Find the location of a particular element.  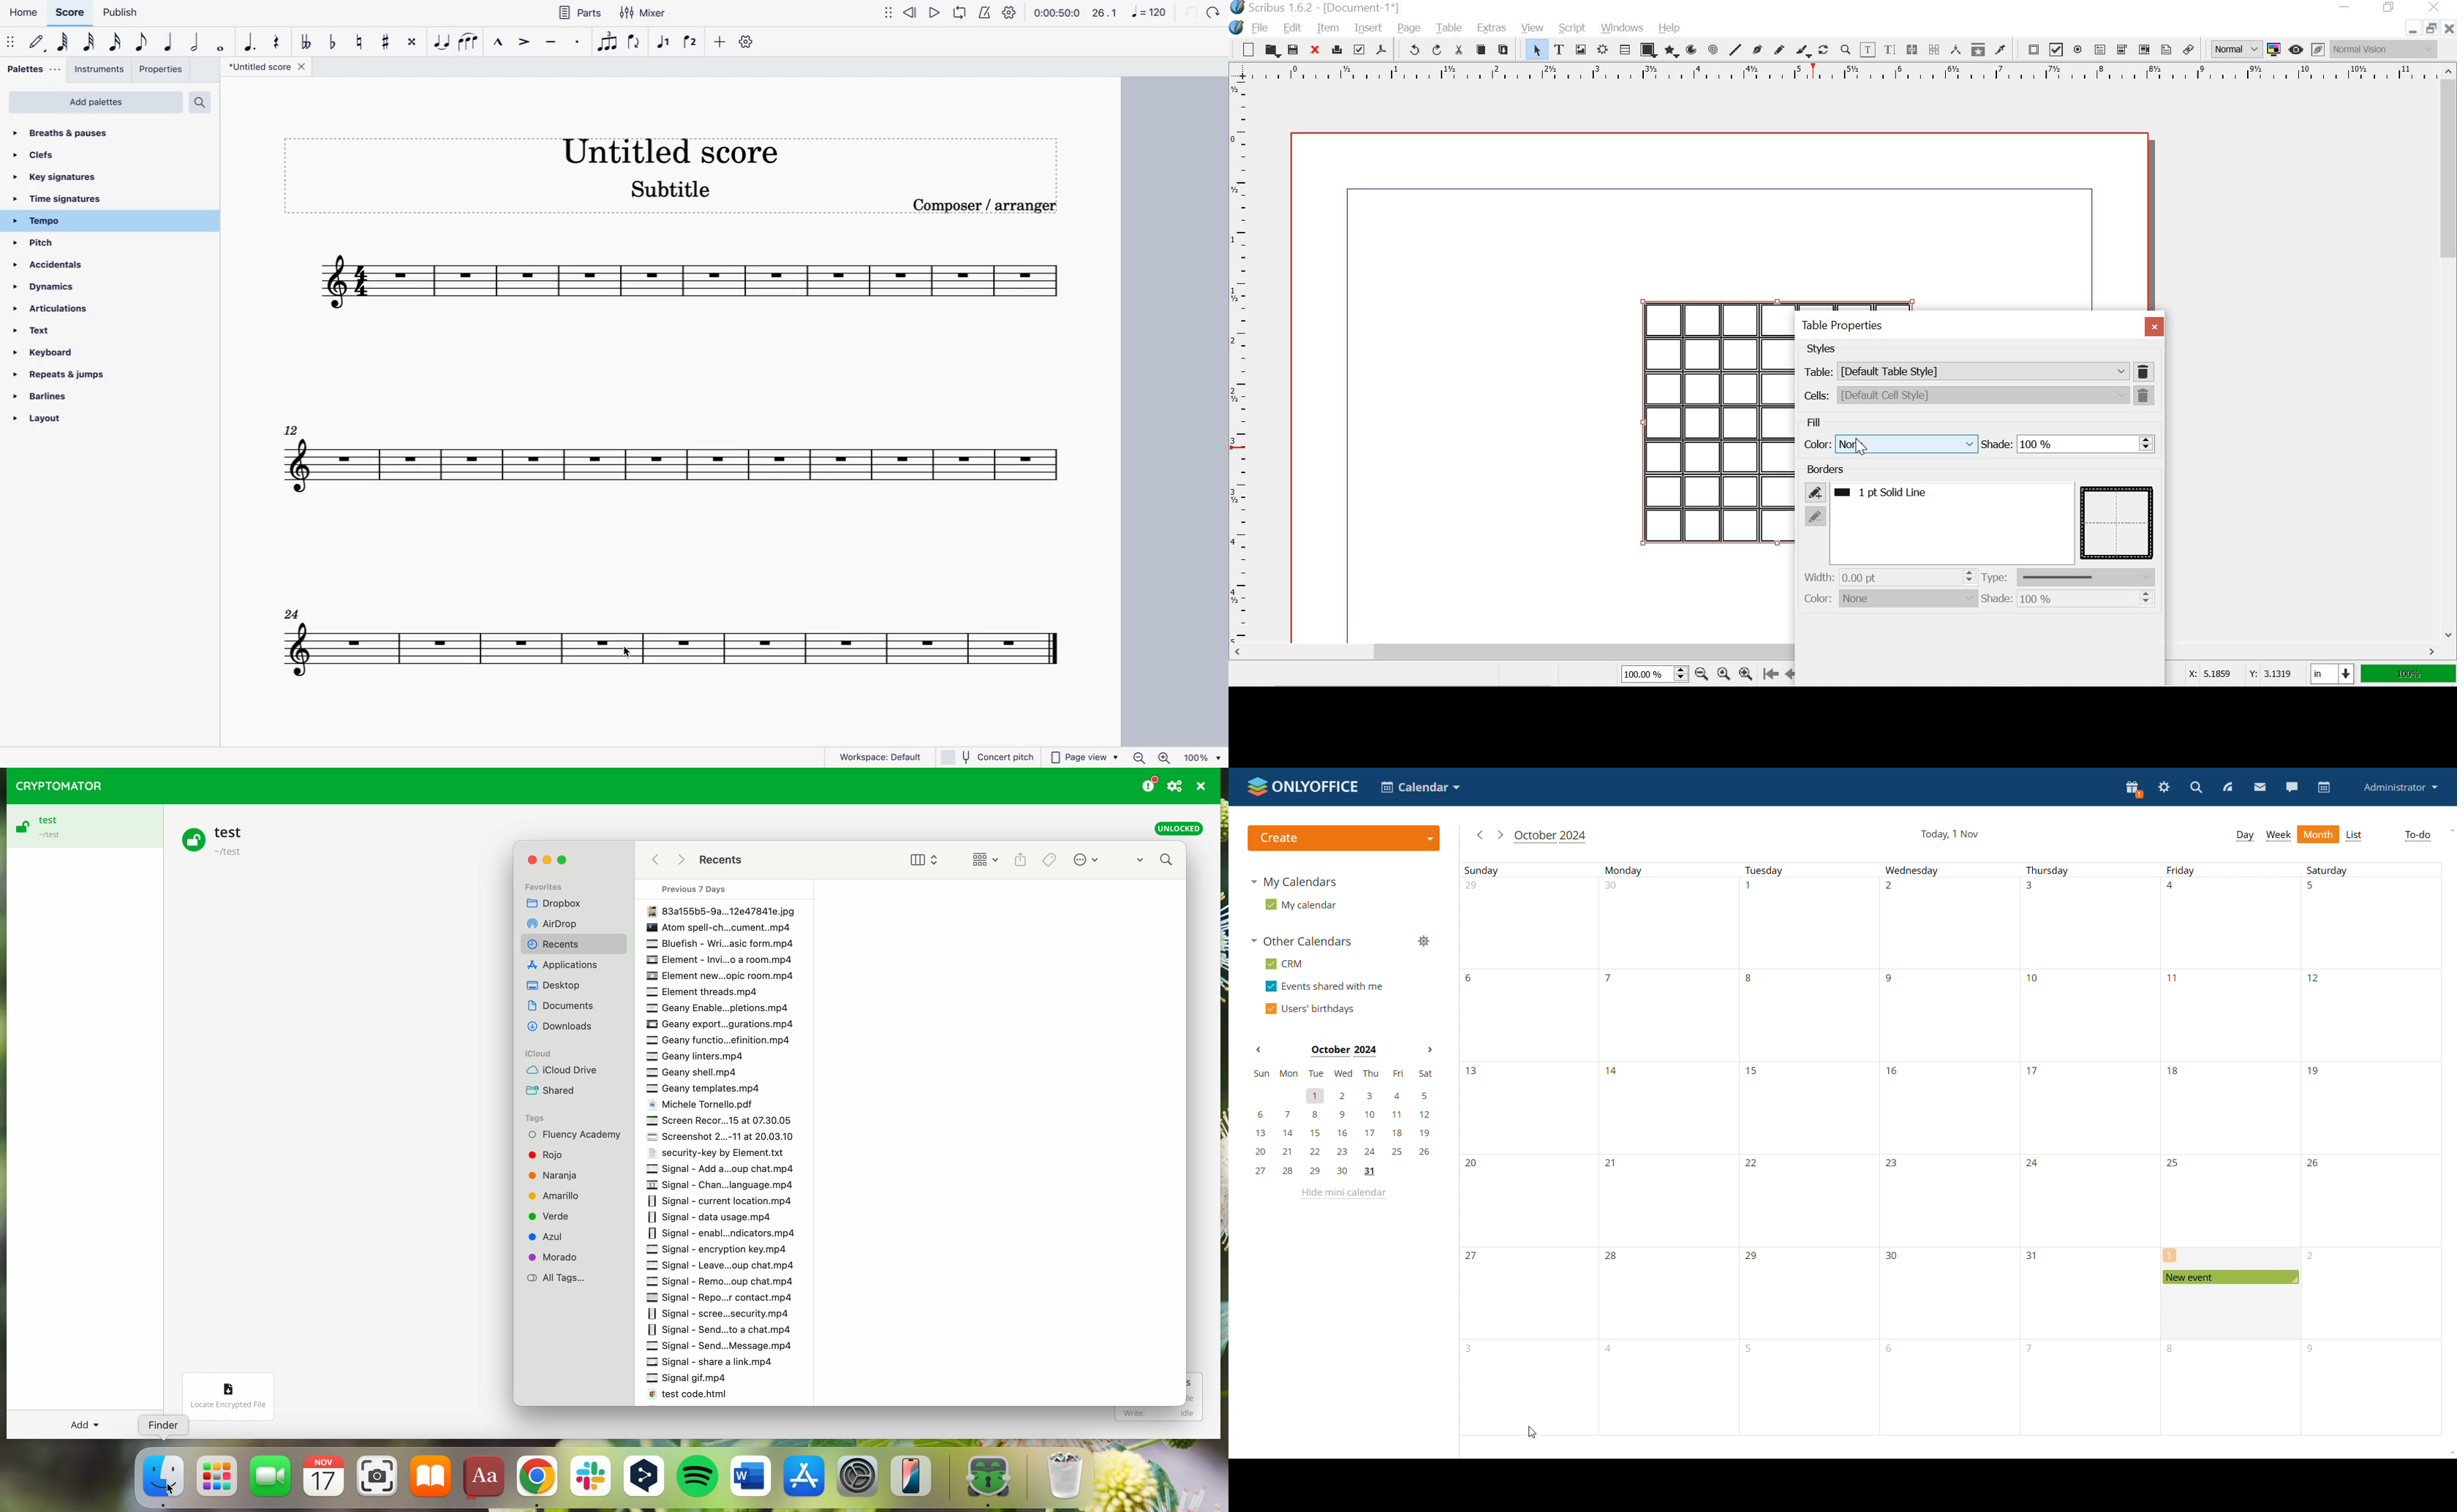

rotate item is located at coordinates (1822, 50).